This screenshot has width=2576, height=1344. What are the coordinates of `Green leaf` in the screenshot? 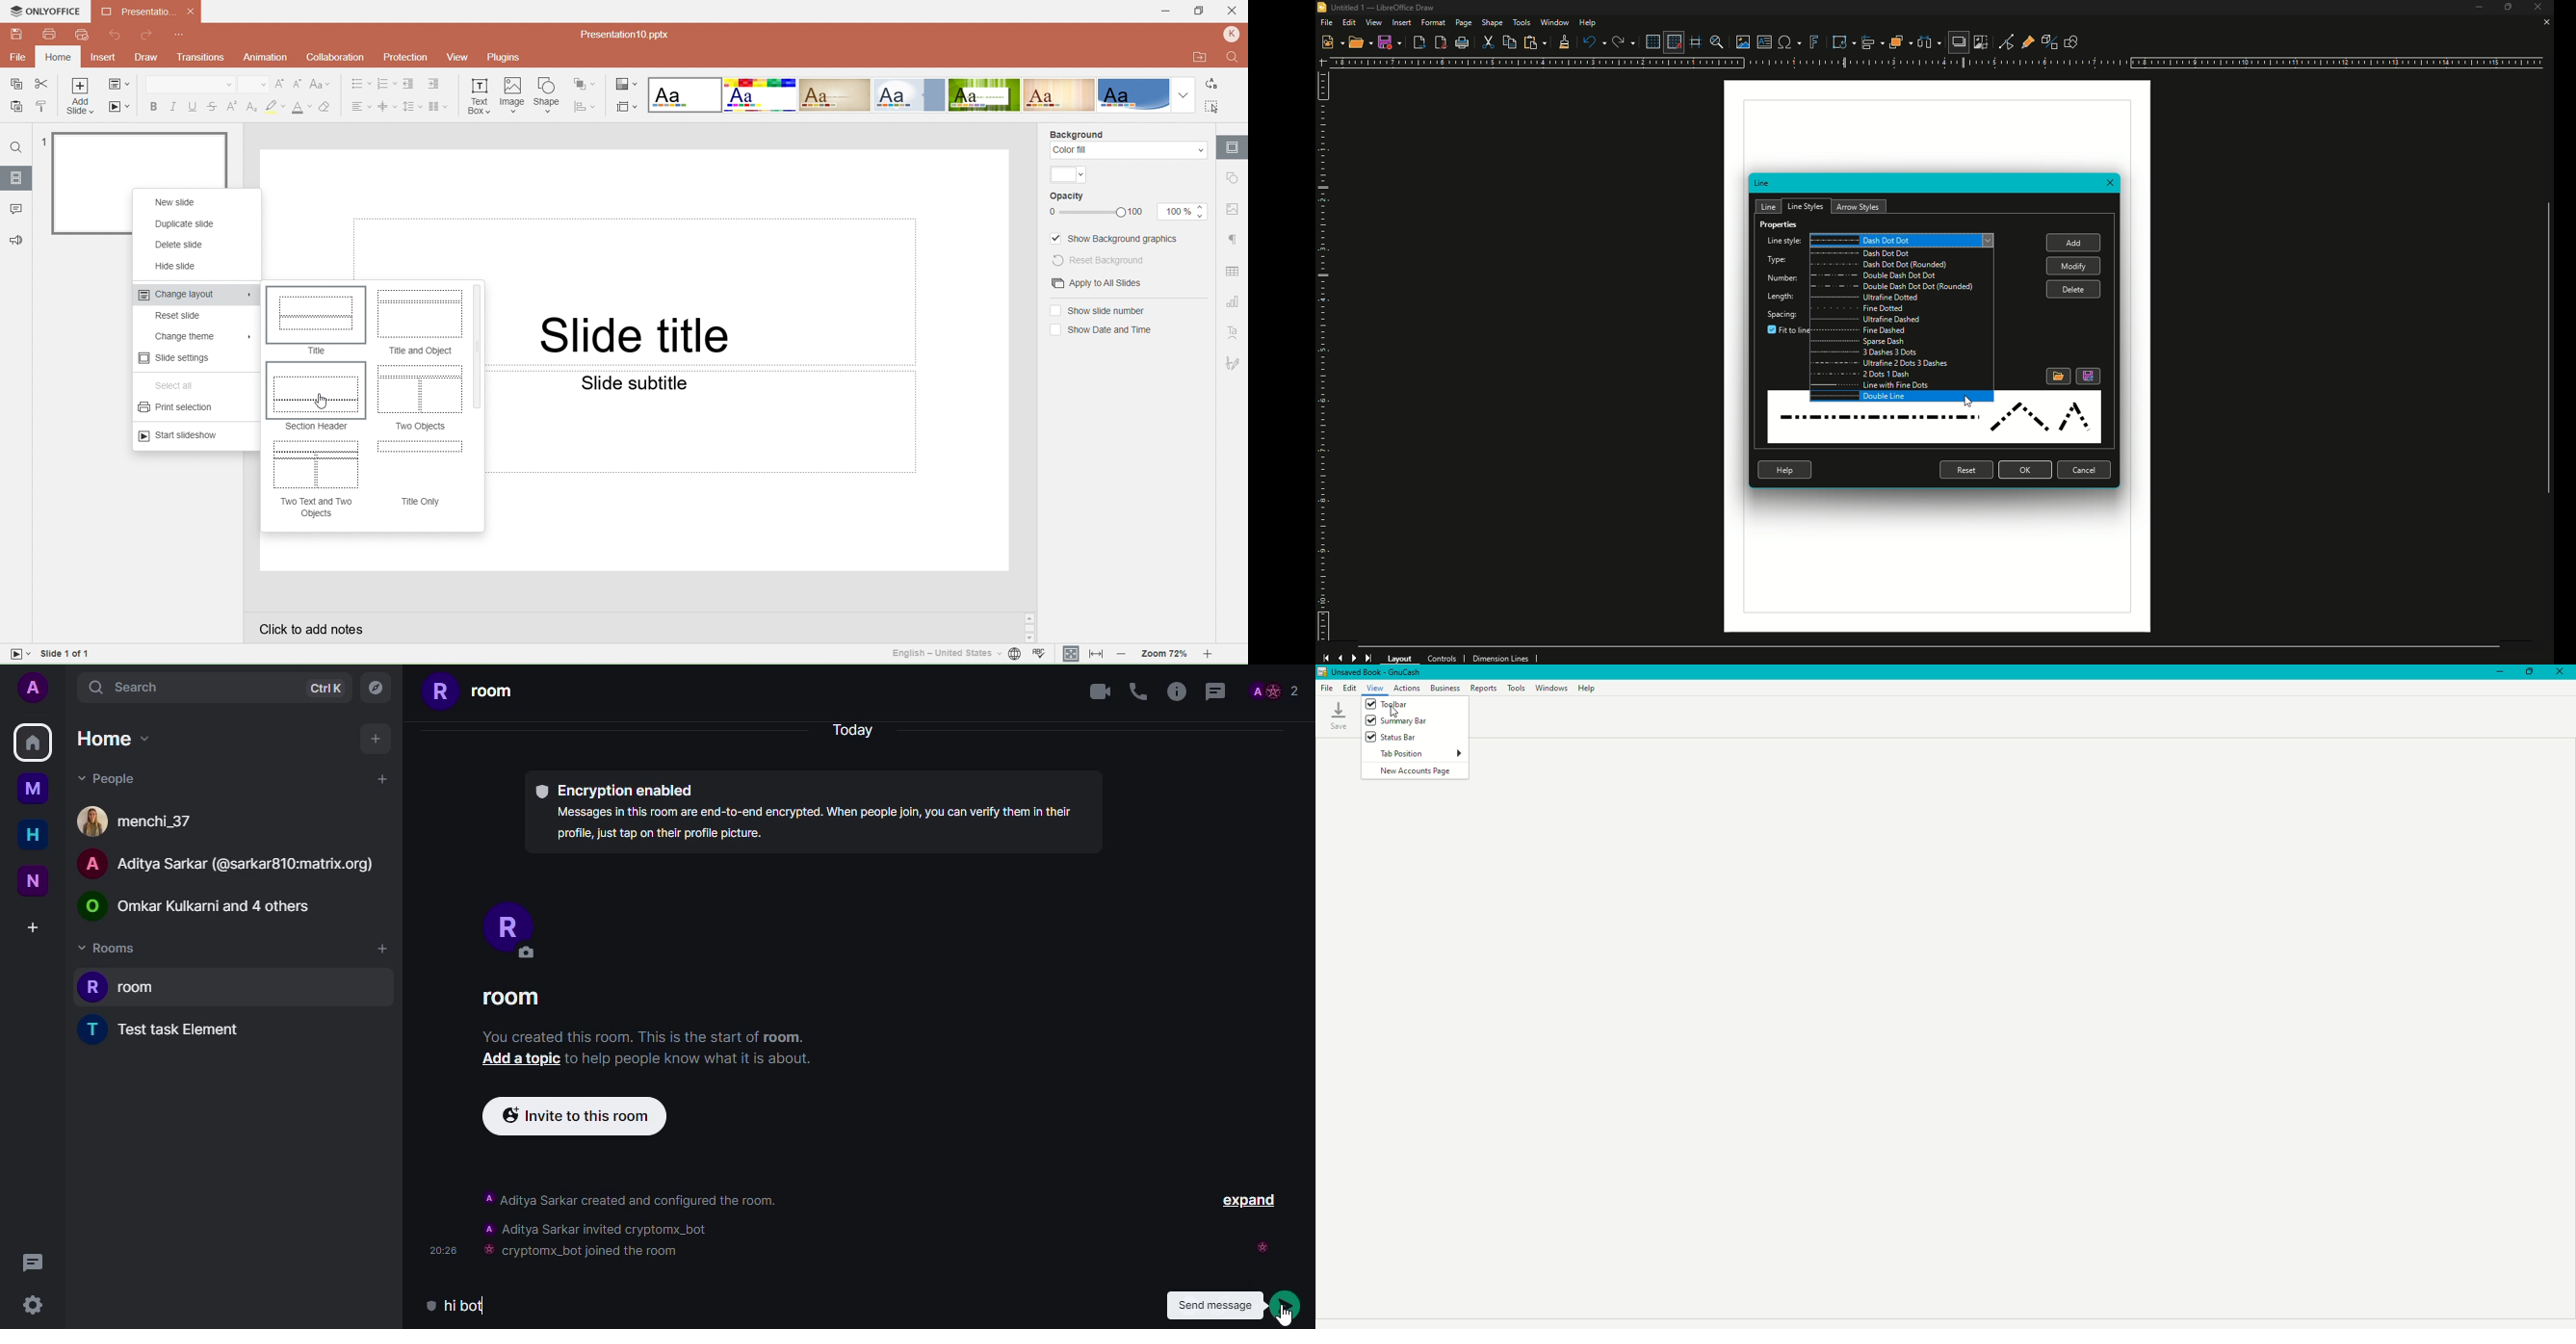 It's located at (986, 95).